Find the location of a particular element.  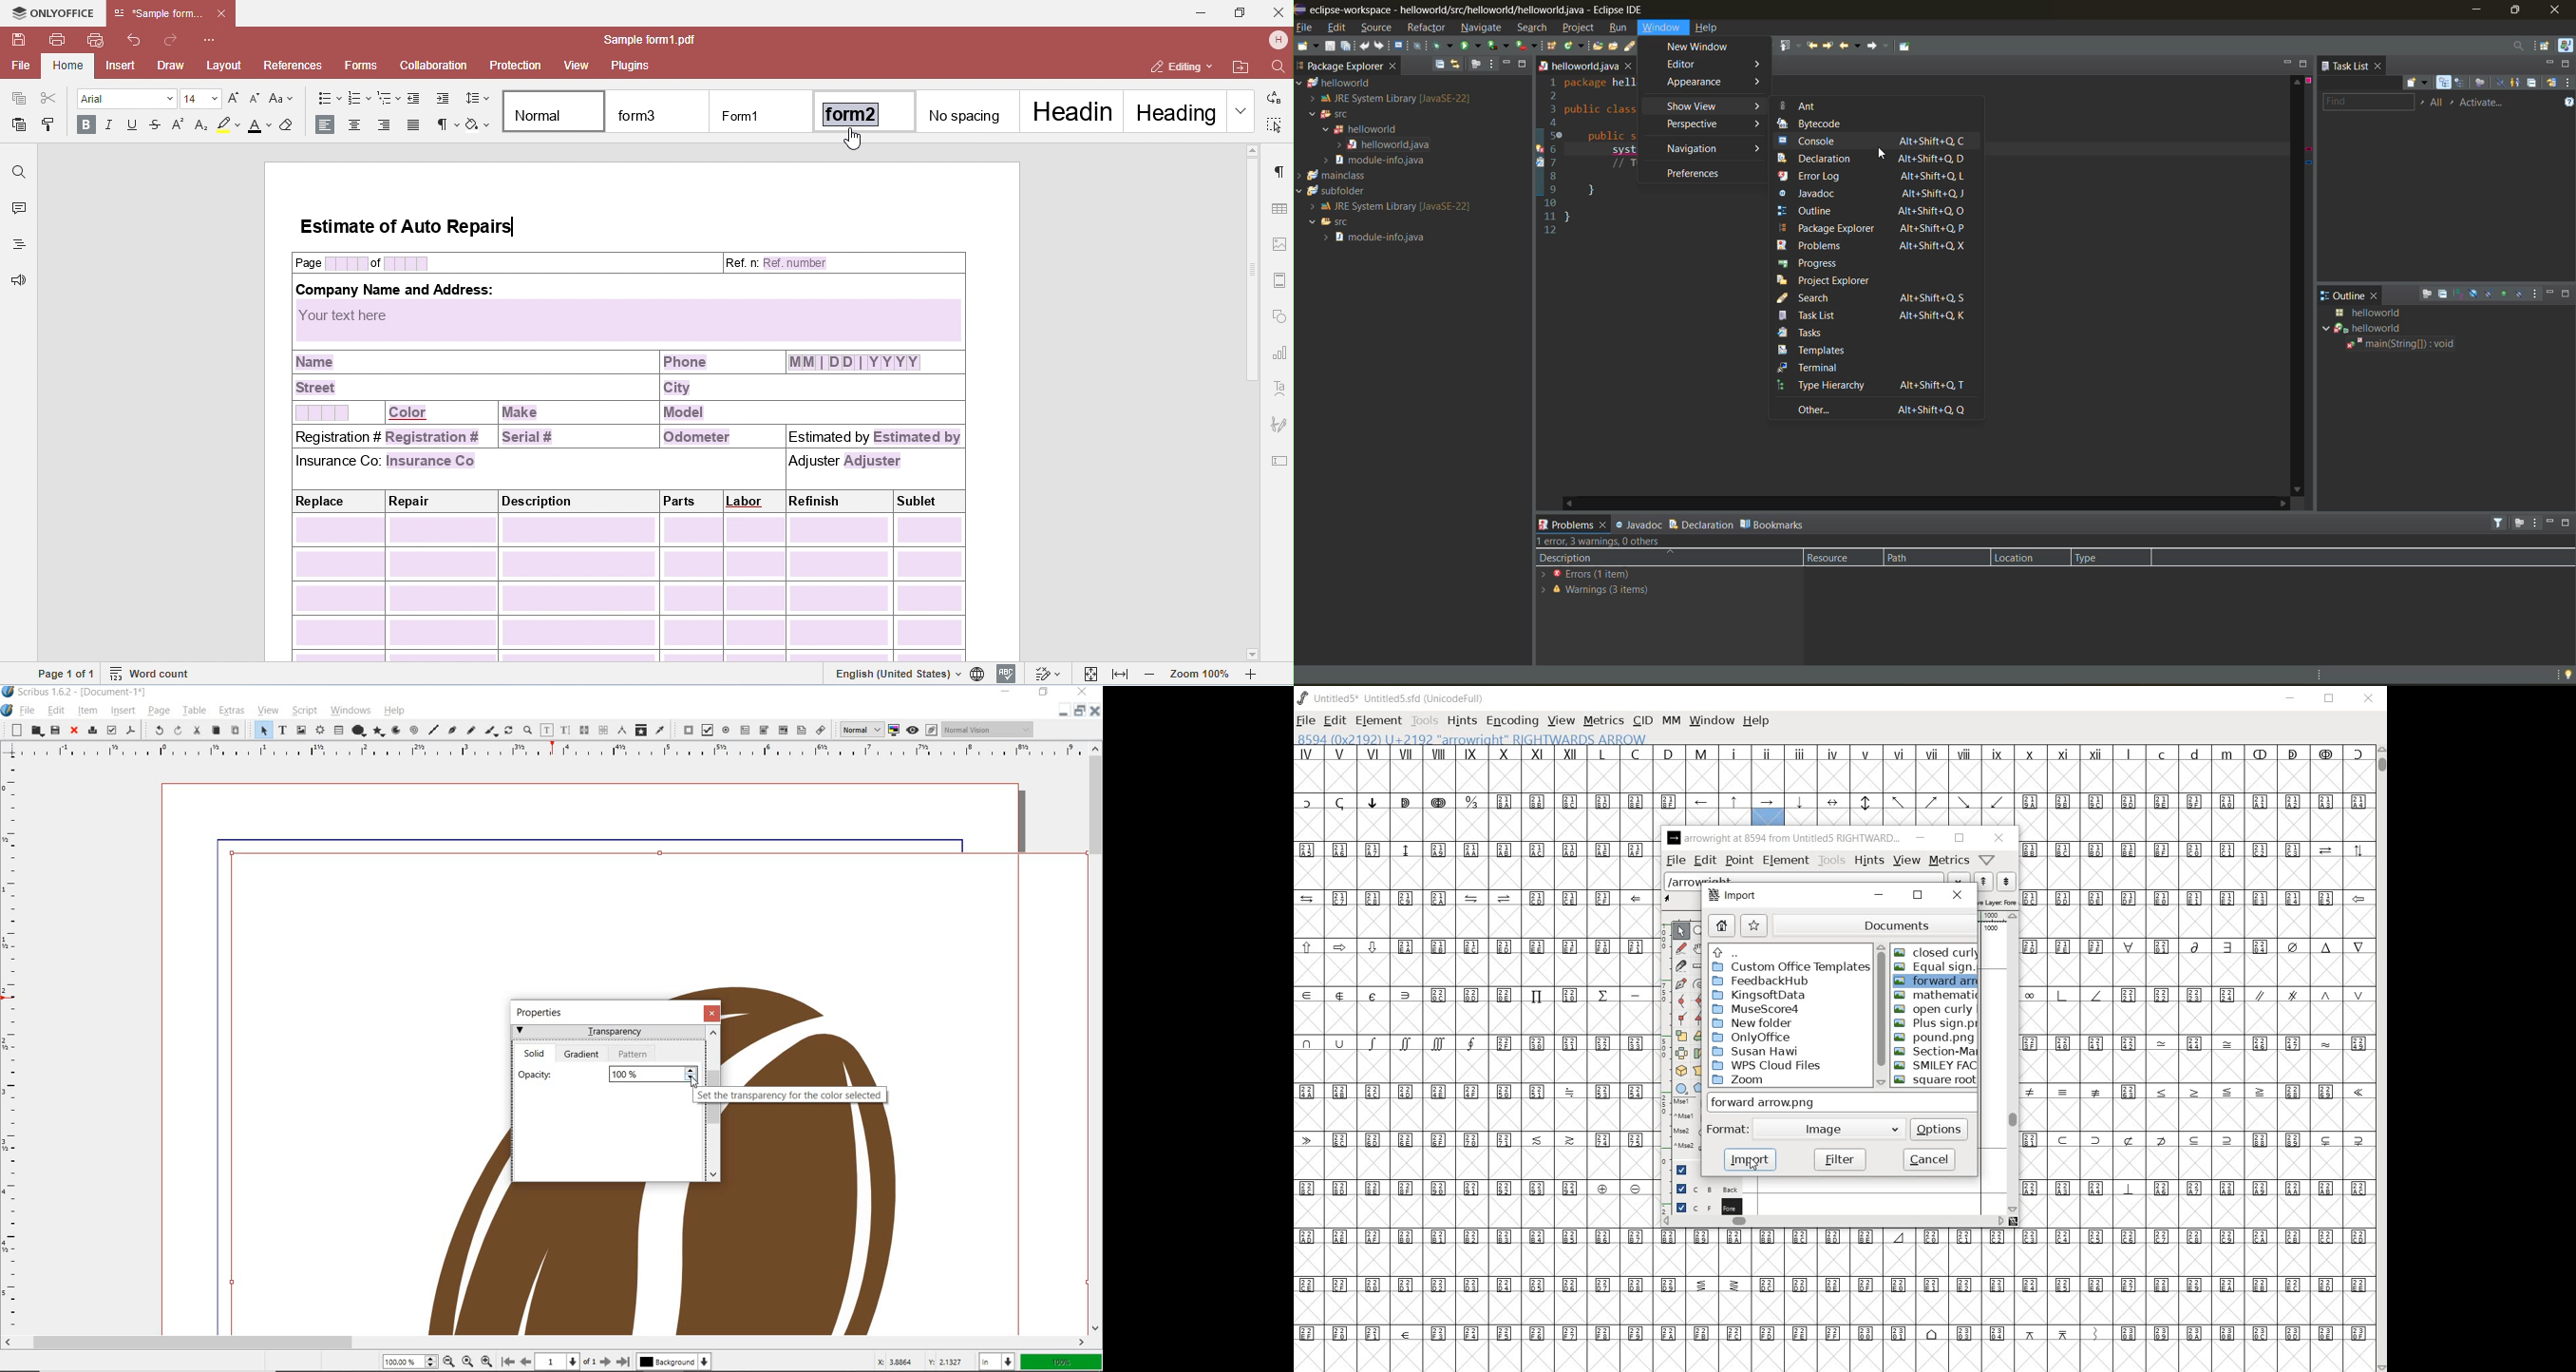

maximize is located at coordinates (1523, 64).